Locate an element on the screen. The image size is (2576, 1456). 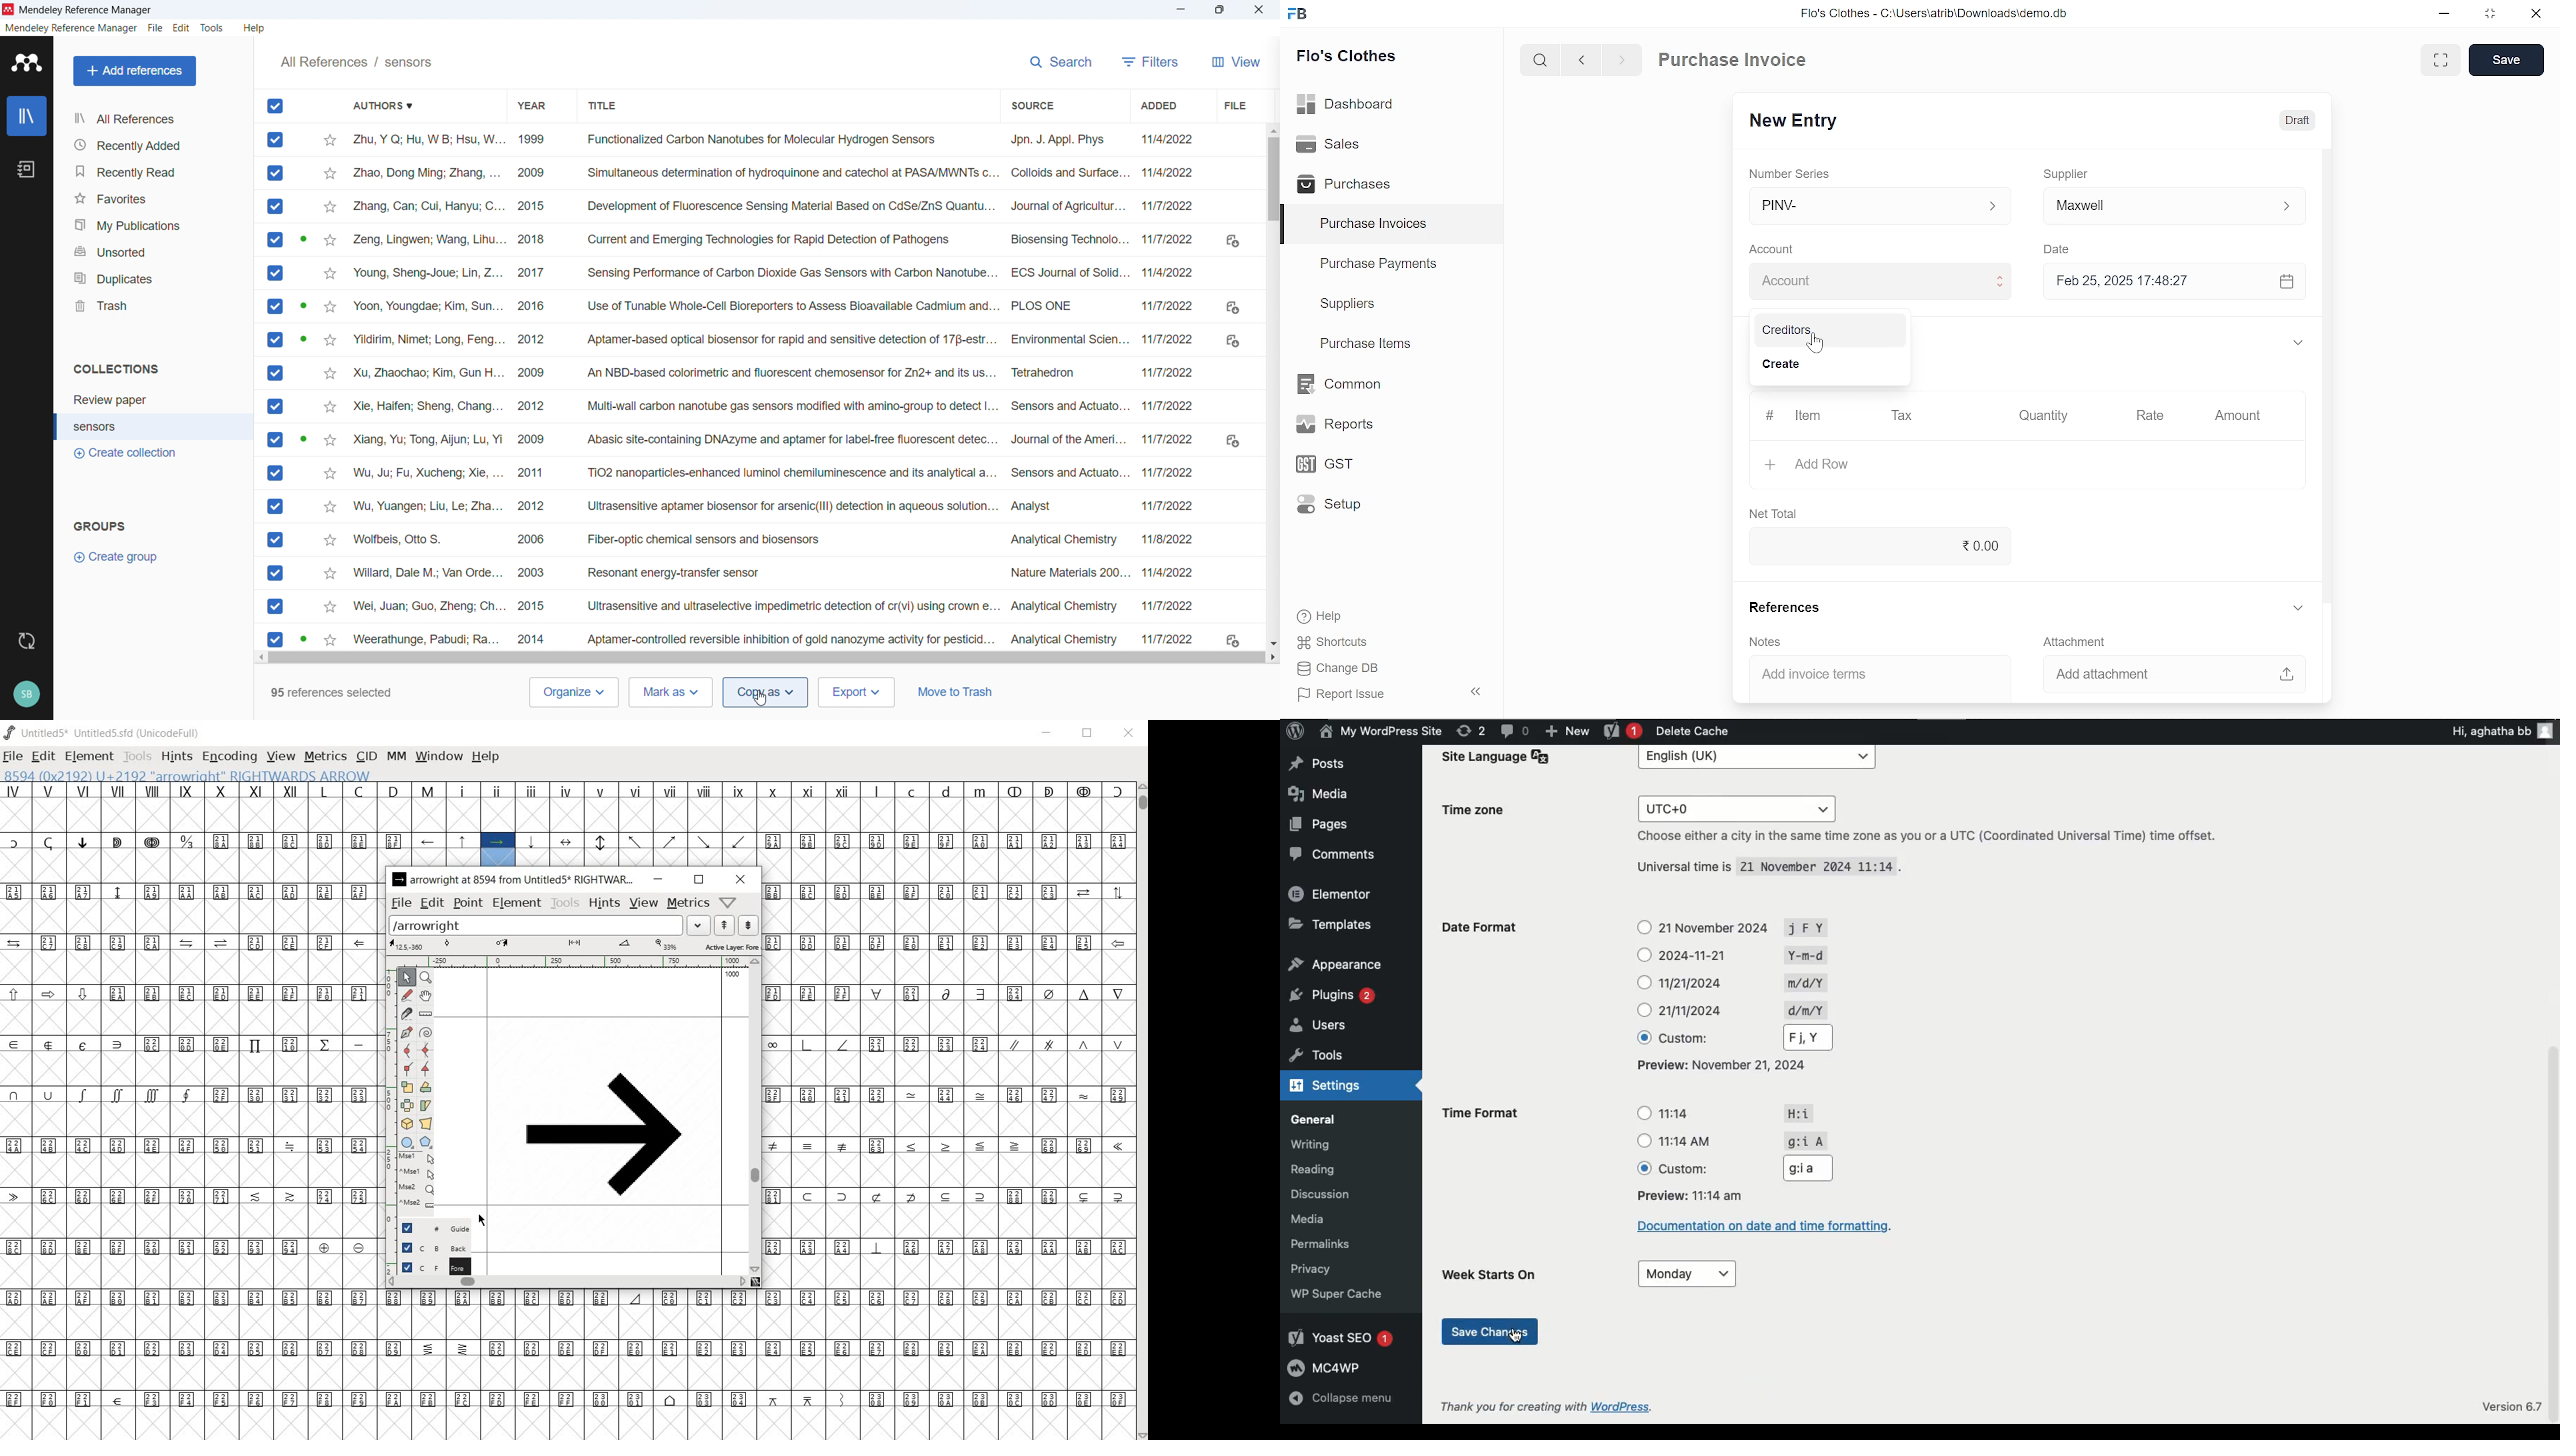
minimize is located at coordinates (2442, 14).